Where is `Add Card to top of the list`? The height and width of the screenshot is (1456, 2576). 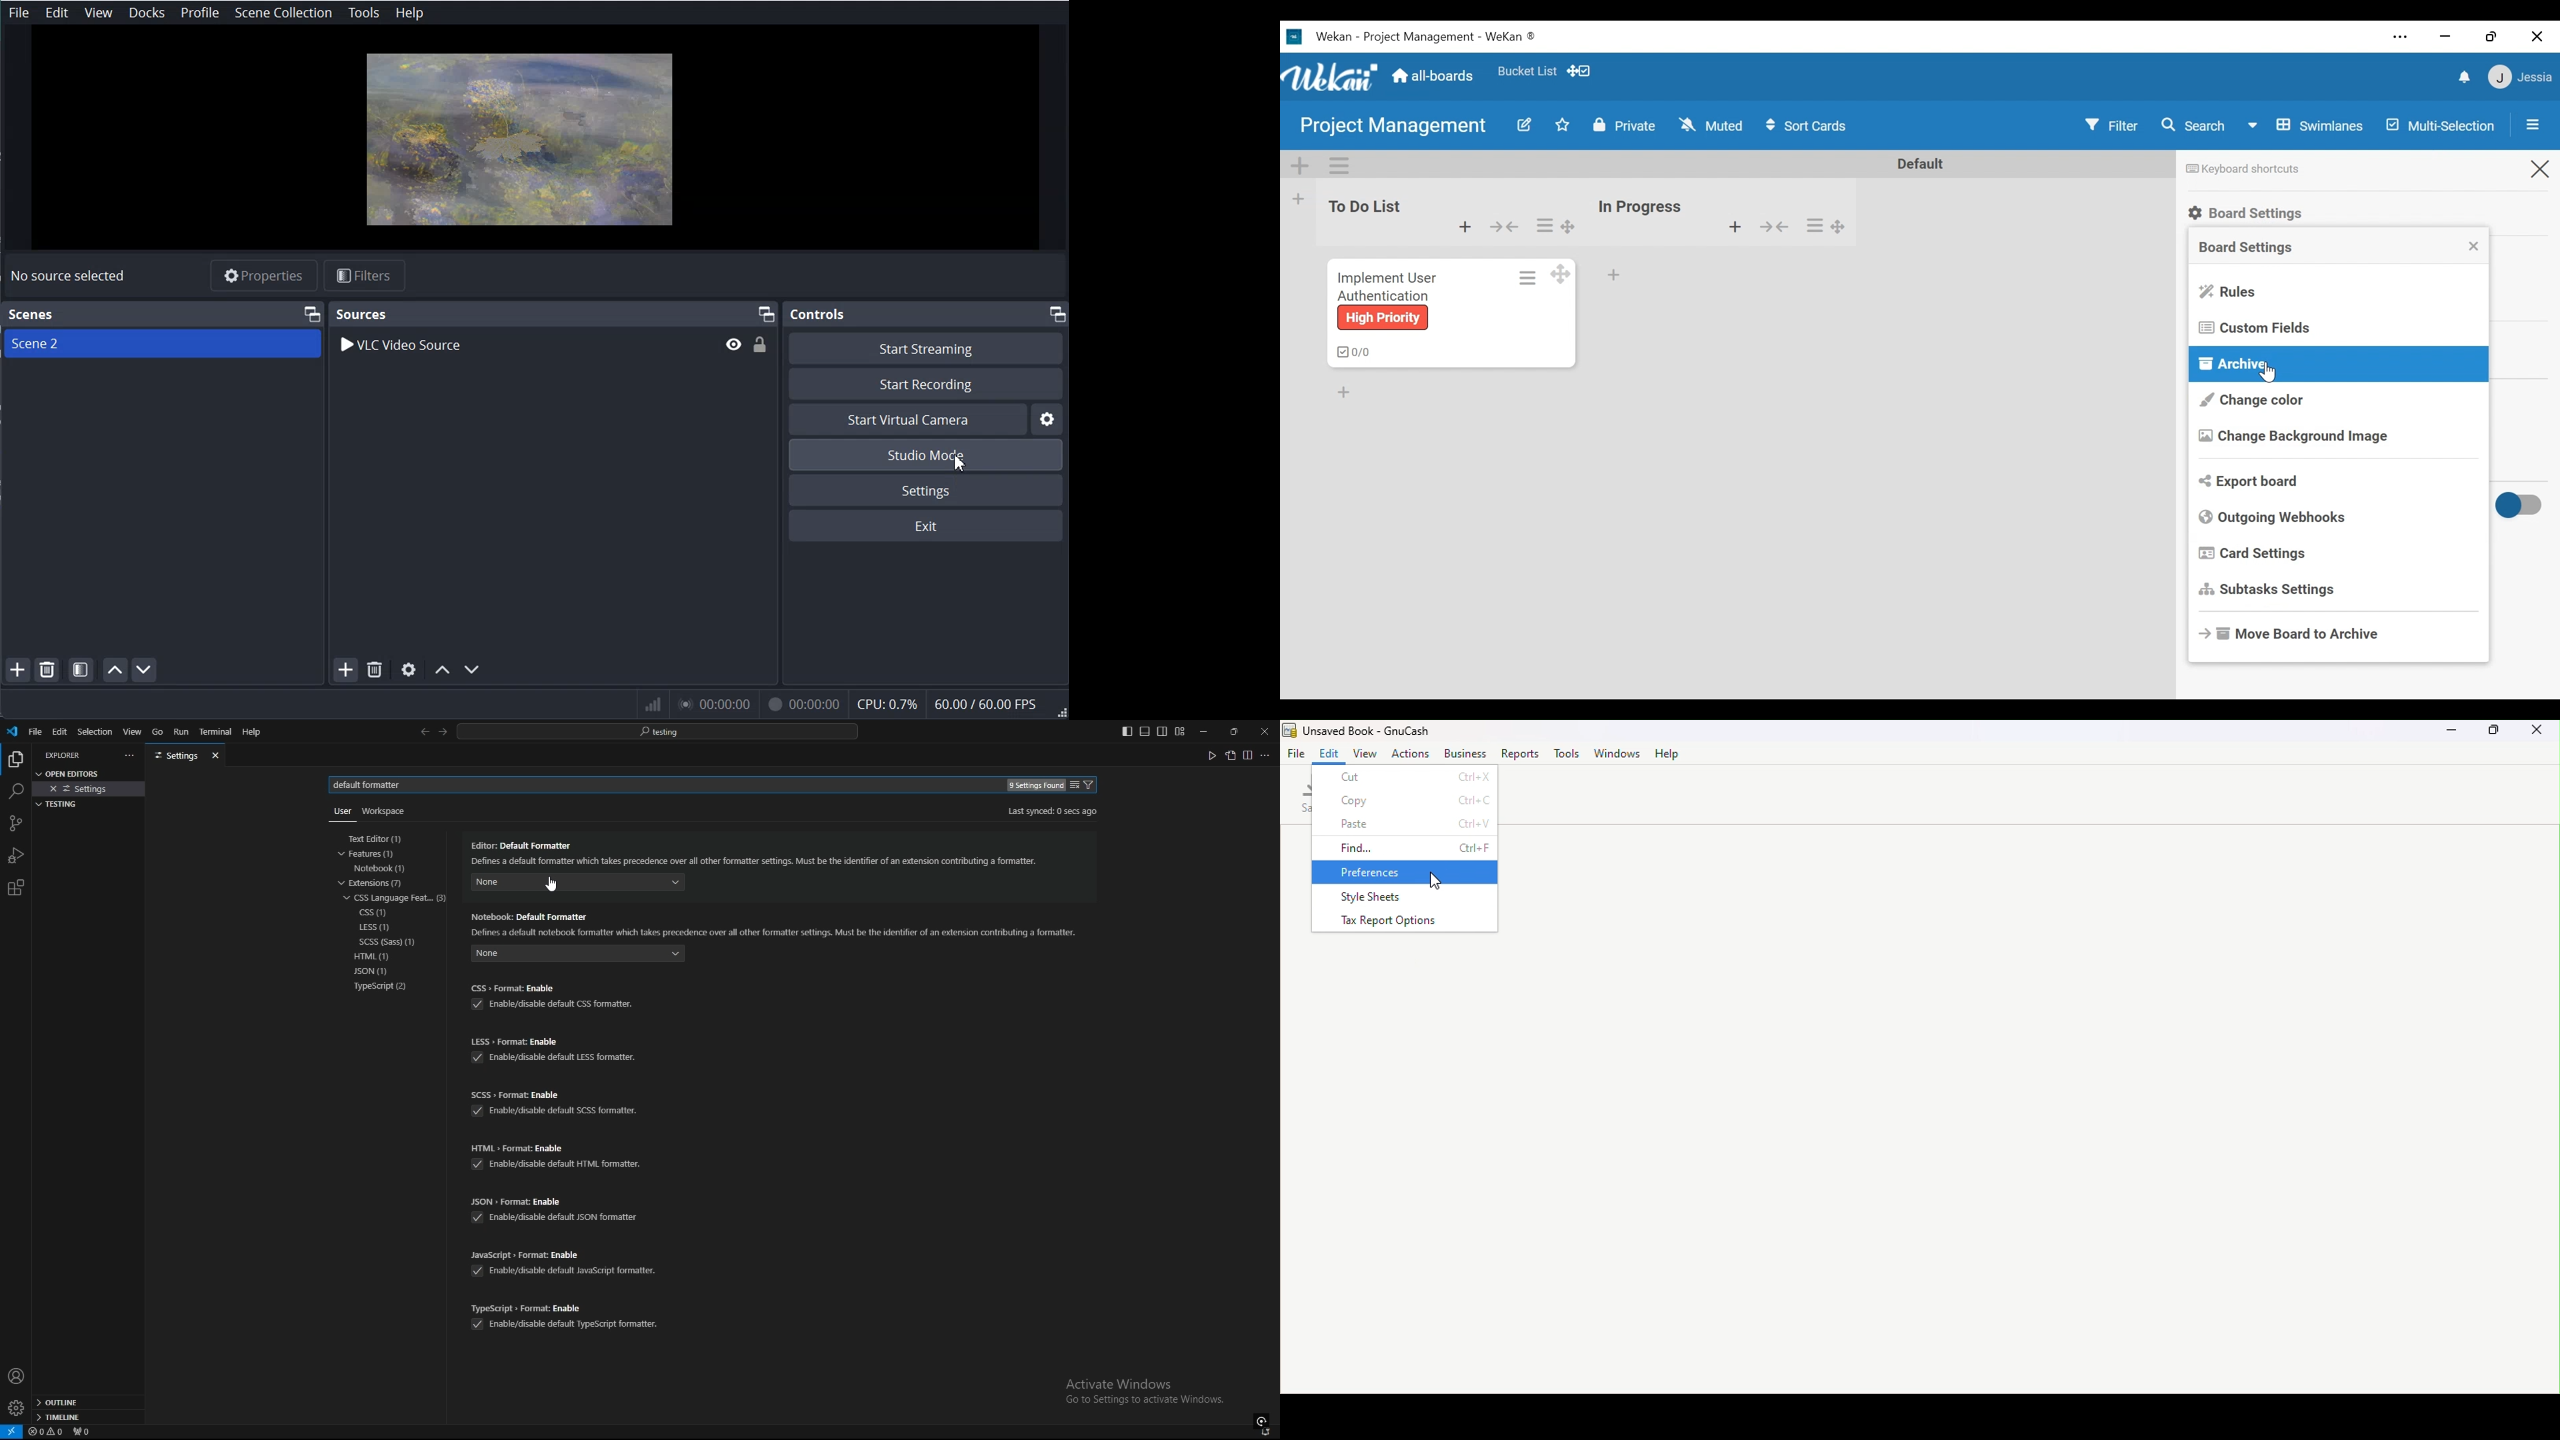
Add Card to top of the list is located at coordinates (1465, 227).